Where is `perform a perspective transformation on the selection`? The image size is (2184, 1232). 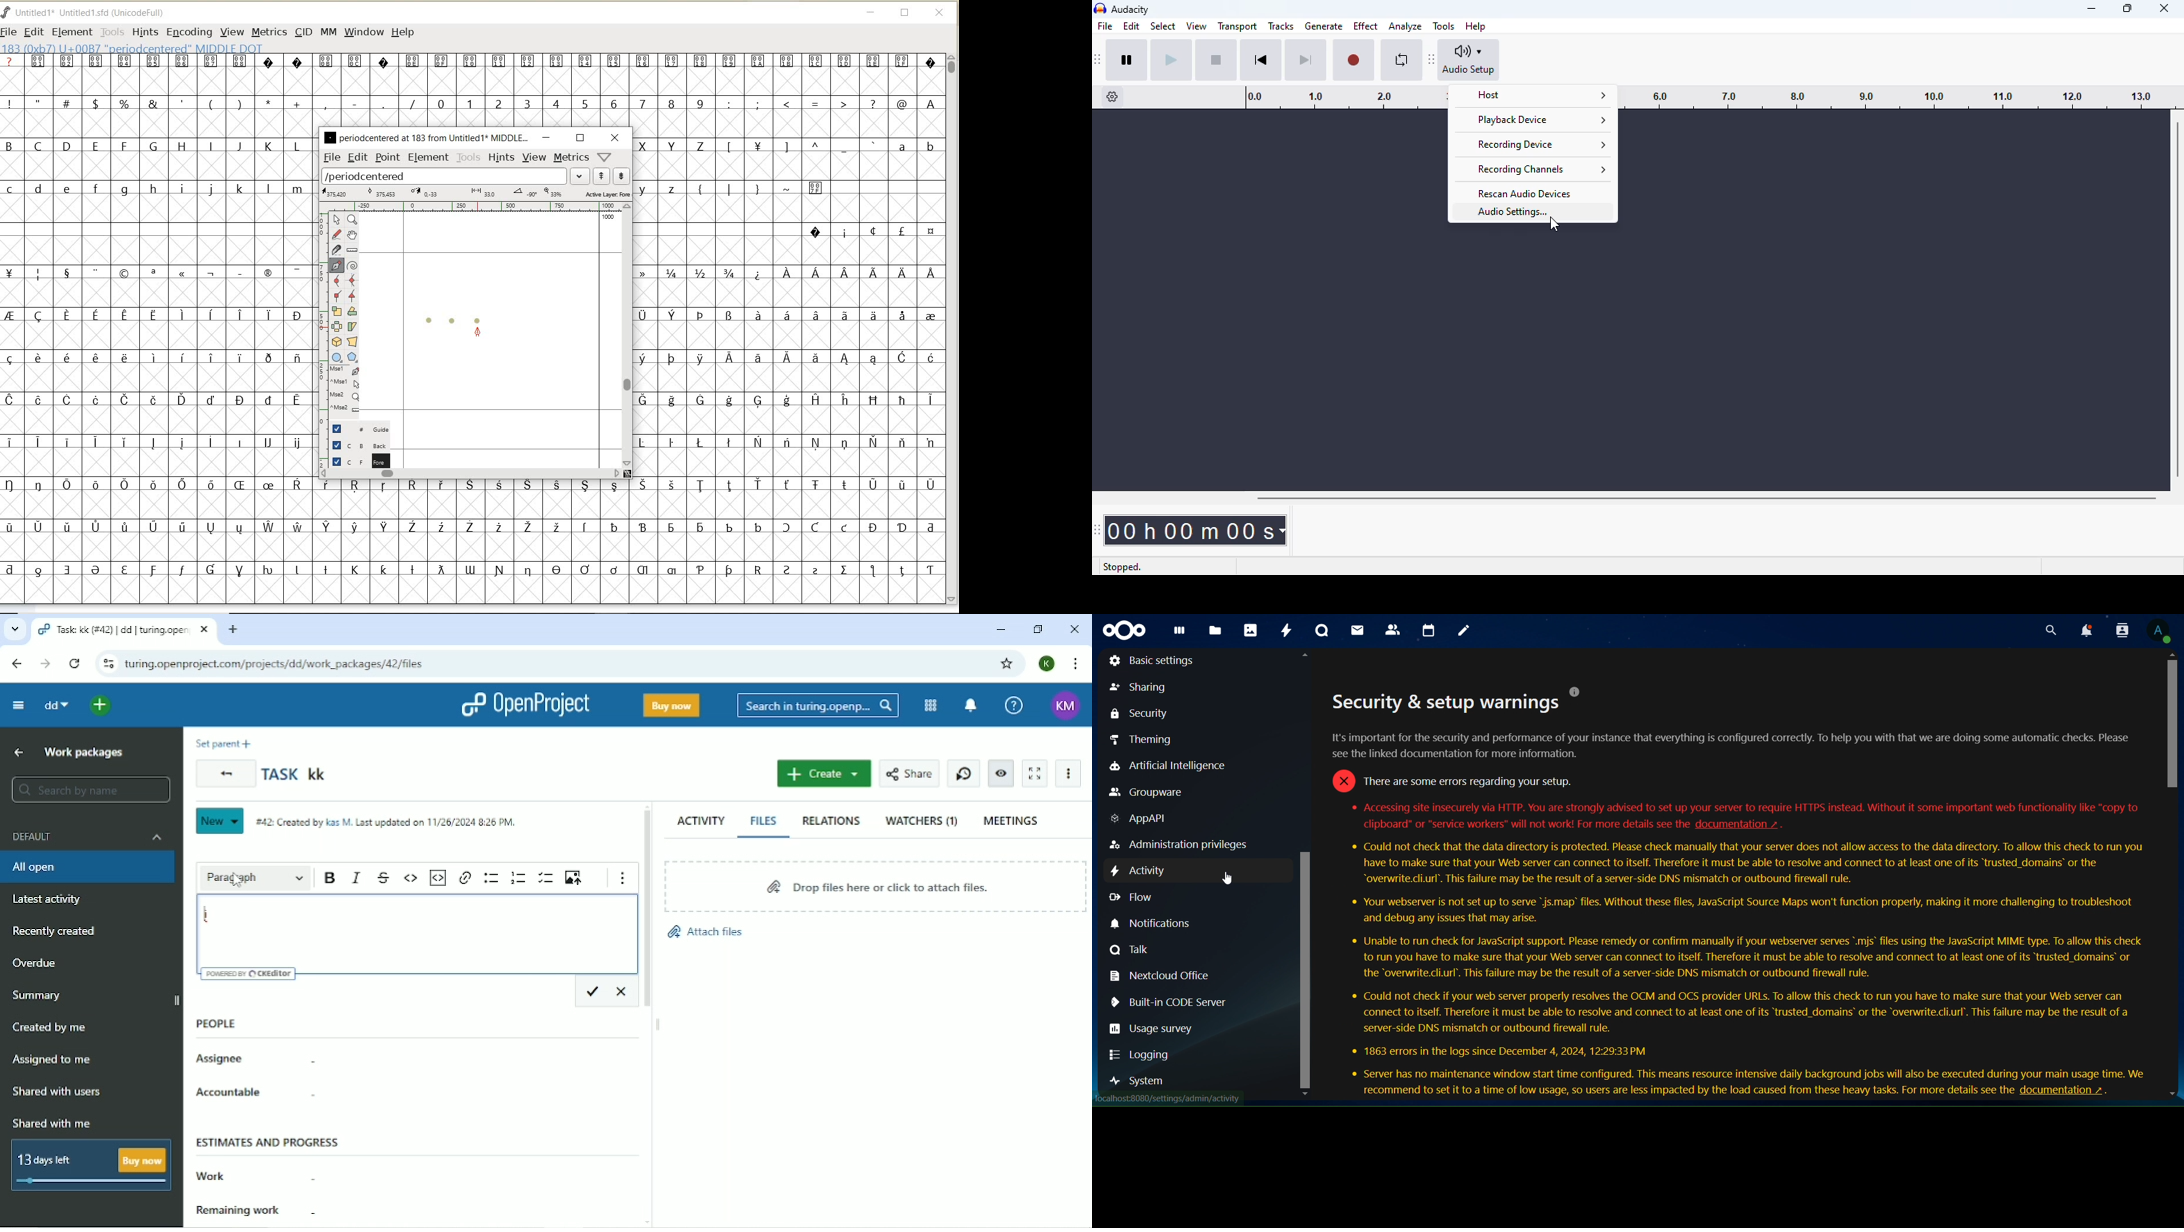 perform a perspective transformation on the selection is located at coordinates (353, 342).